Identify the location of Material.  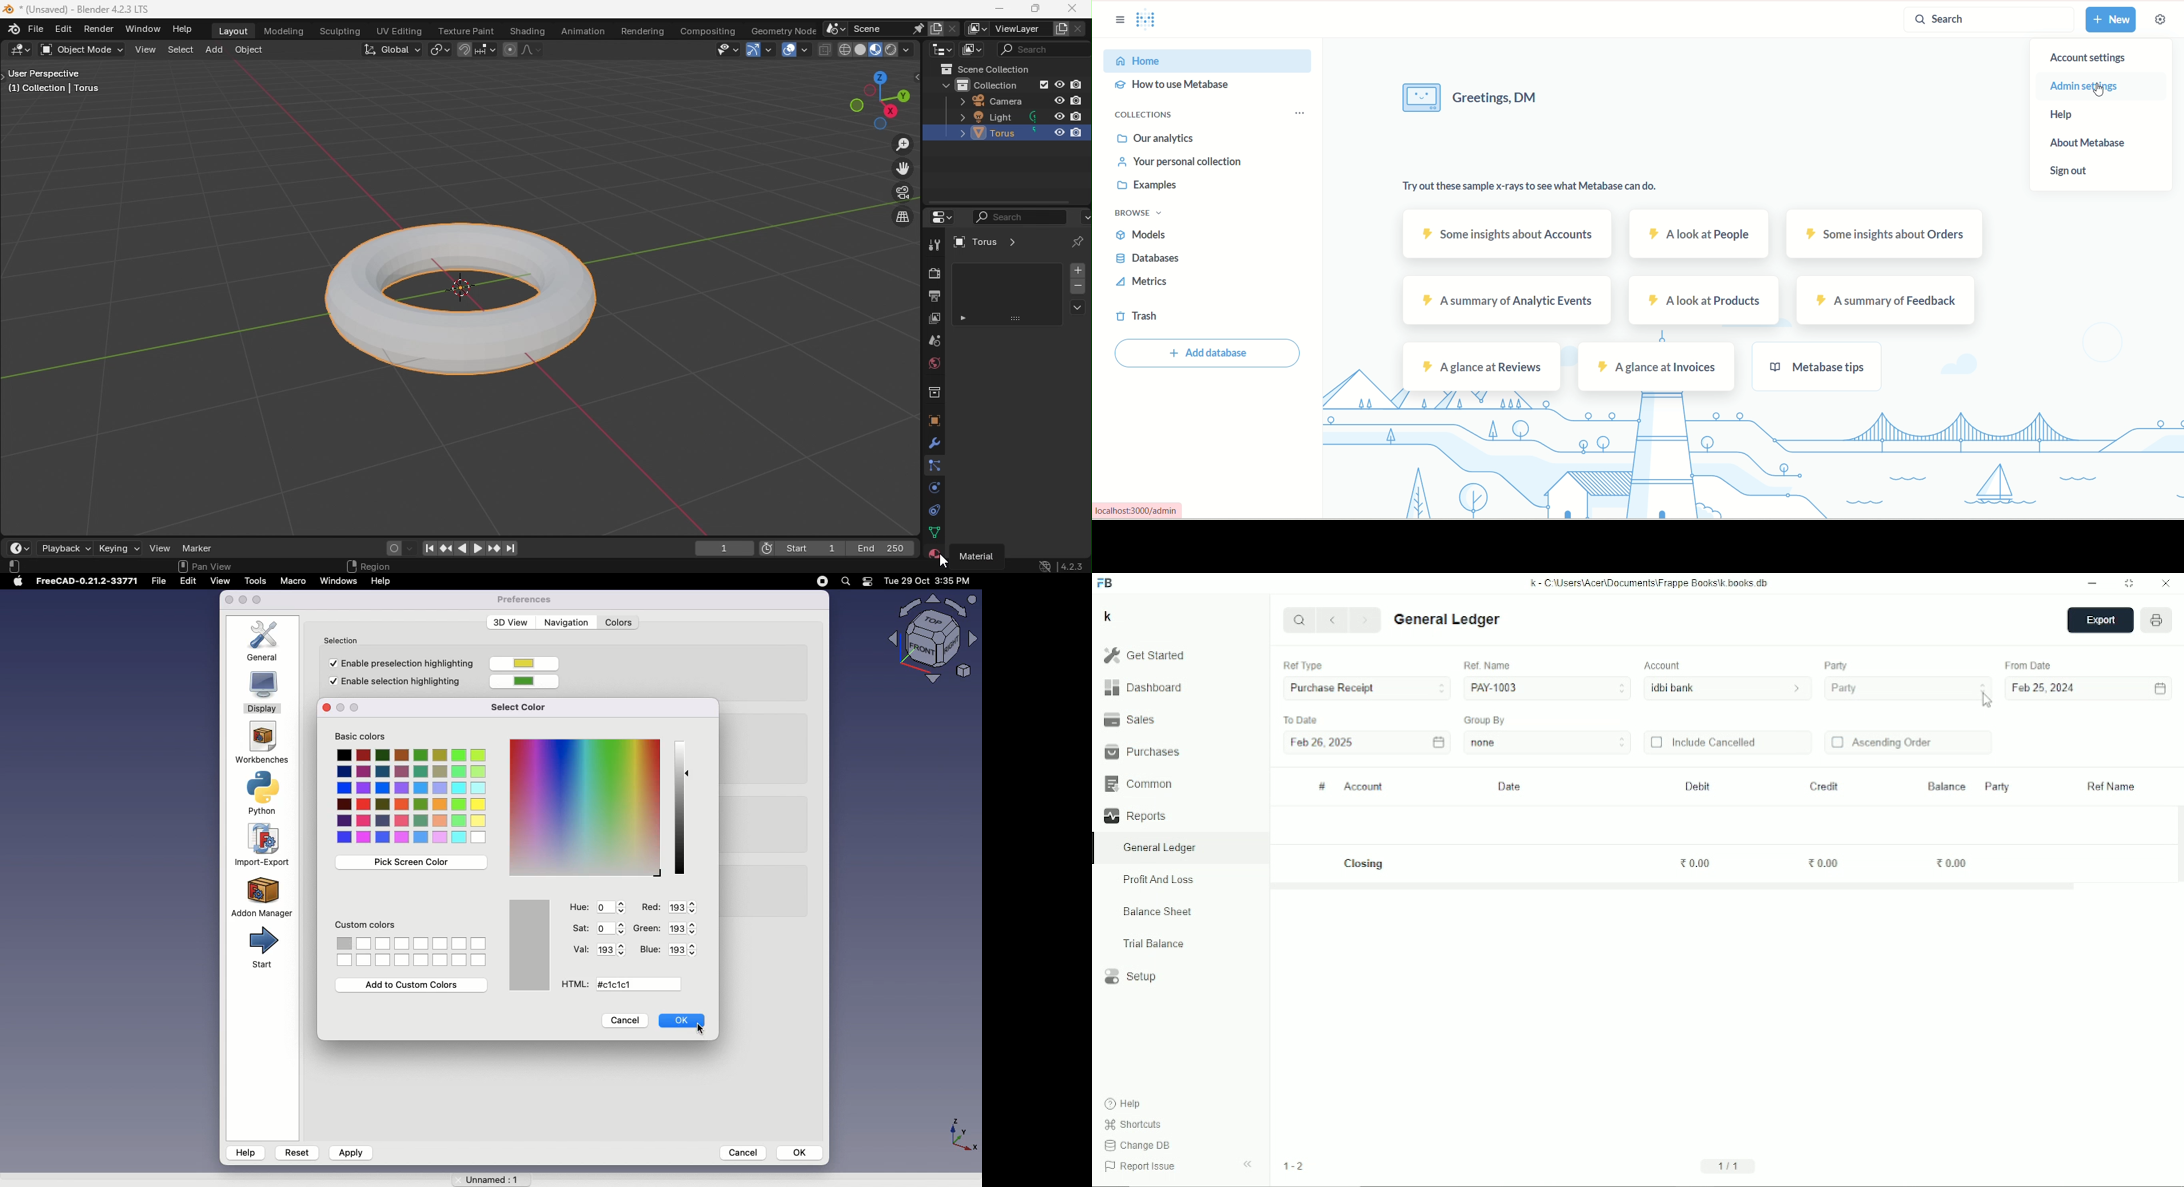
(982, 556).